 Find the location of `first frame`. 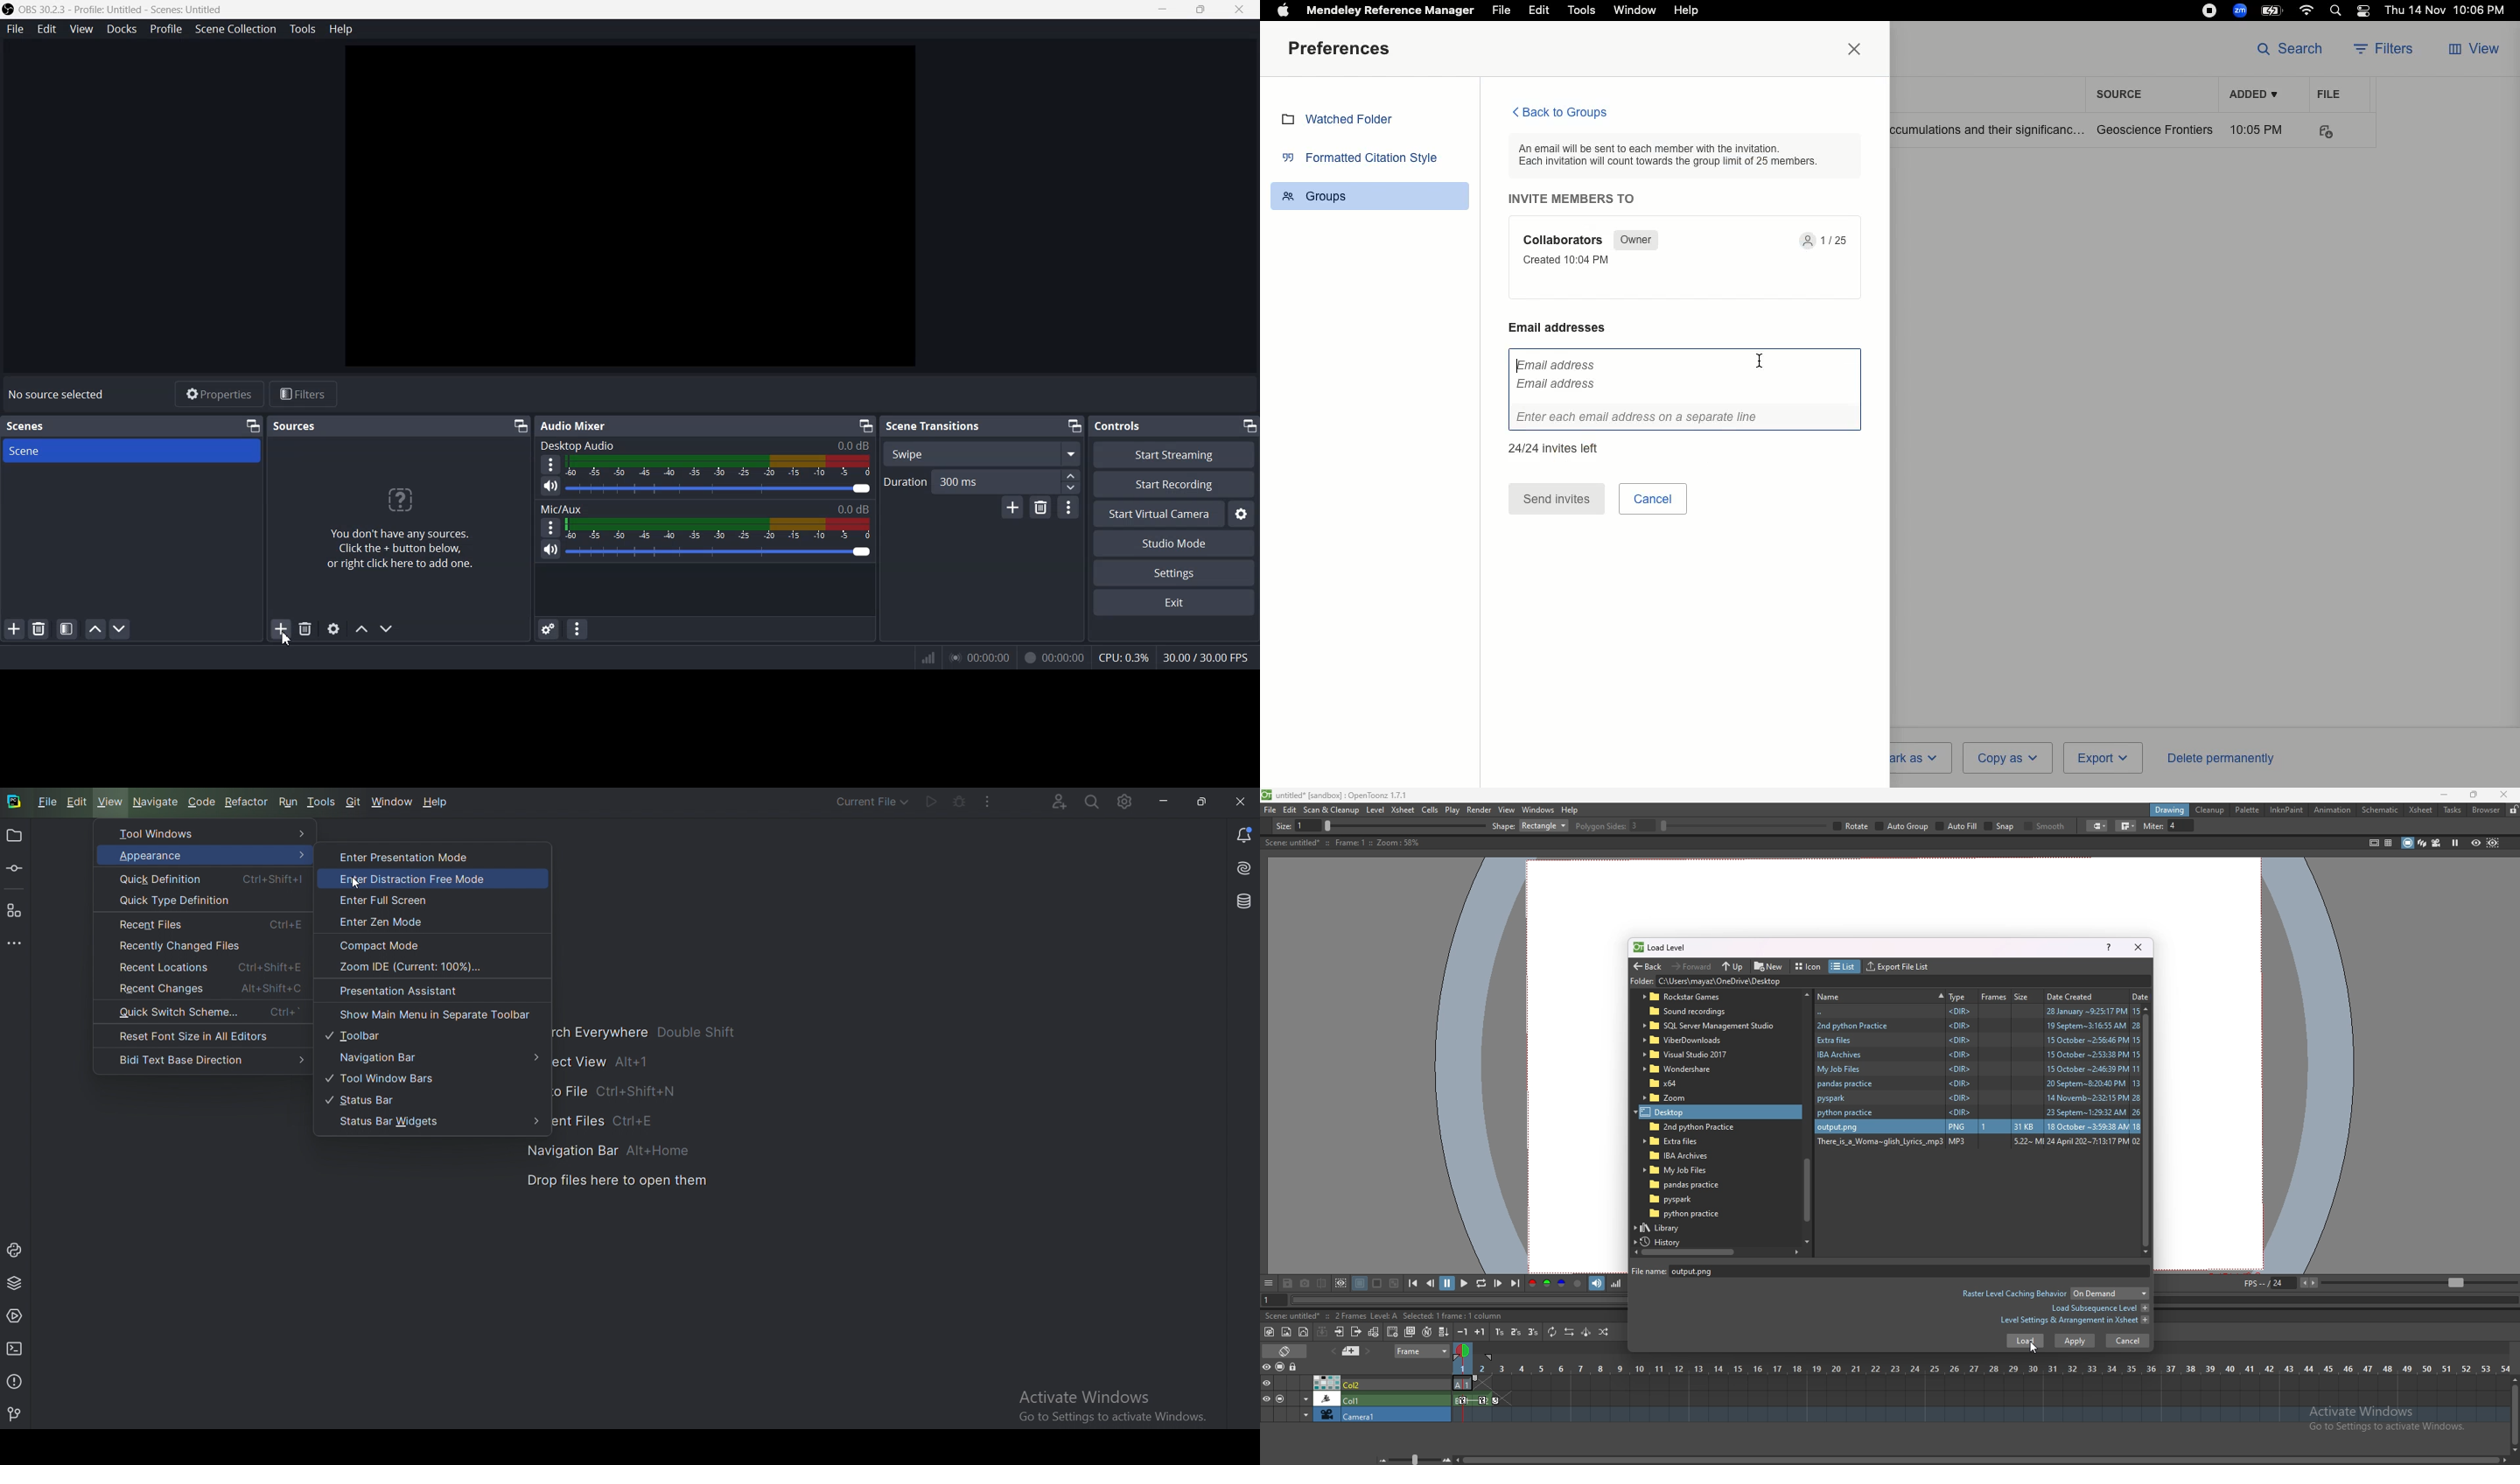

first frame is located at coordinates (1413, 1283).